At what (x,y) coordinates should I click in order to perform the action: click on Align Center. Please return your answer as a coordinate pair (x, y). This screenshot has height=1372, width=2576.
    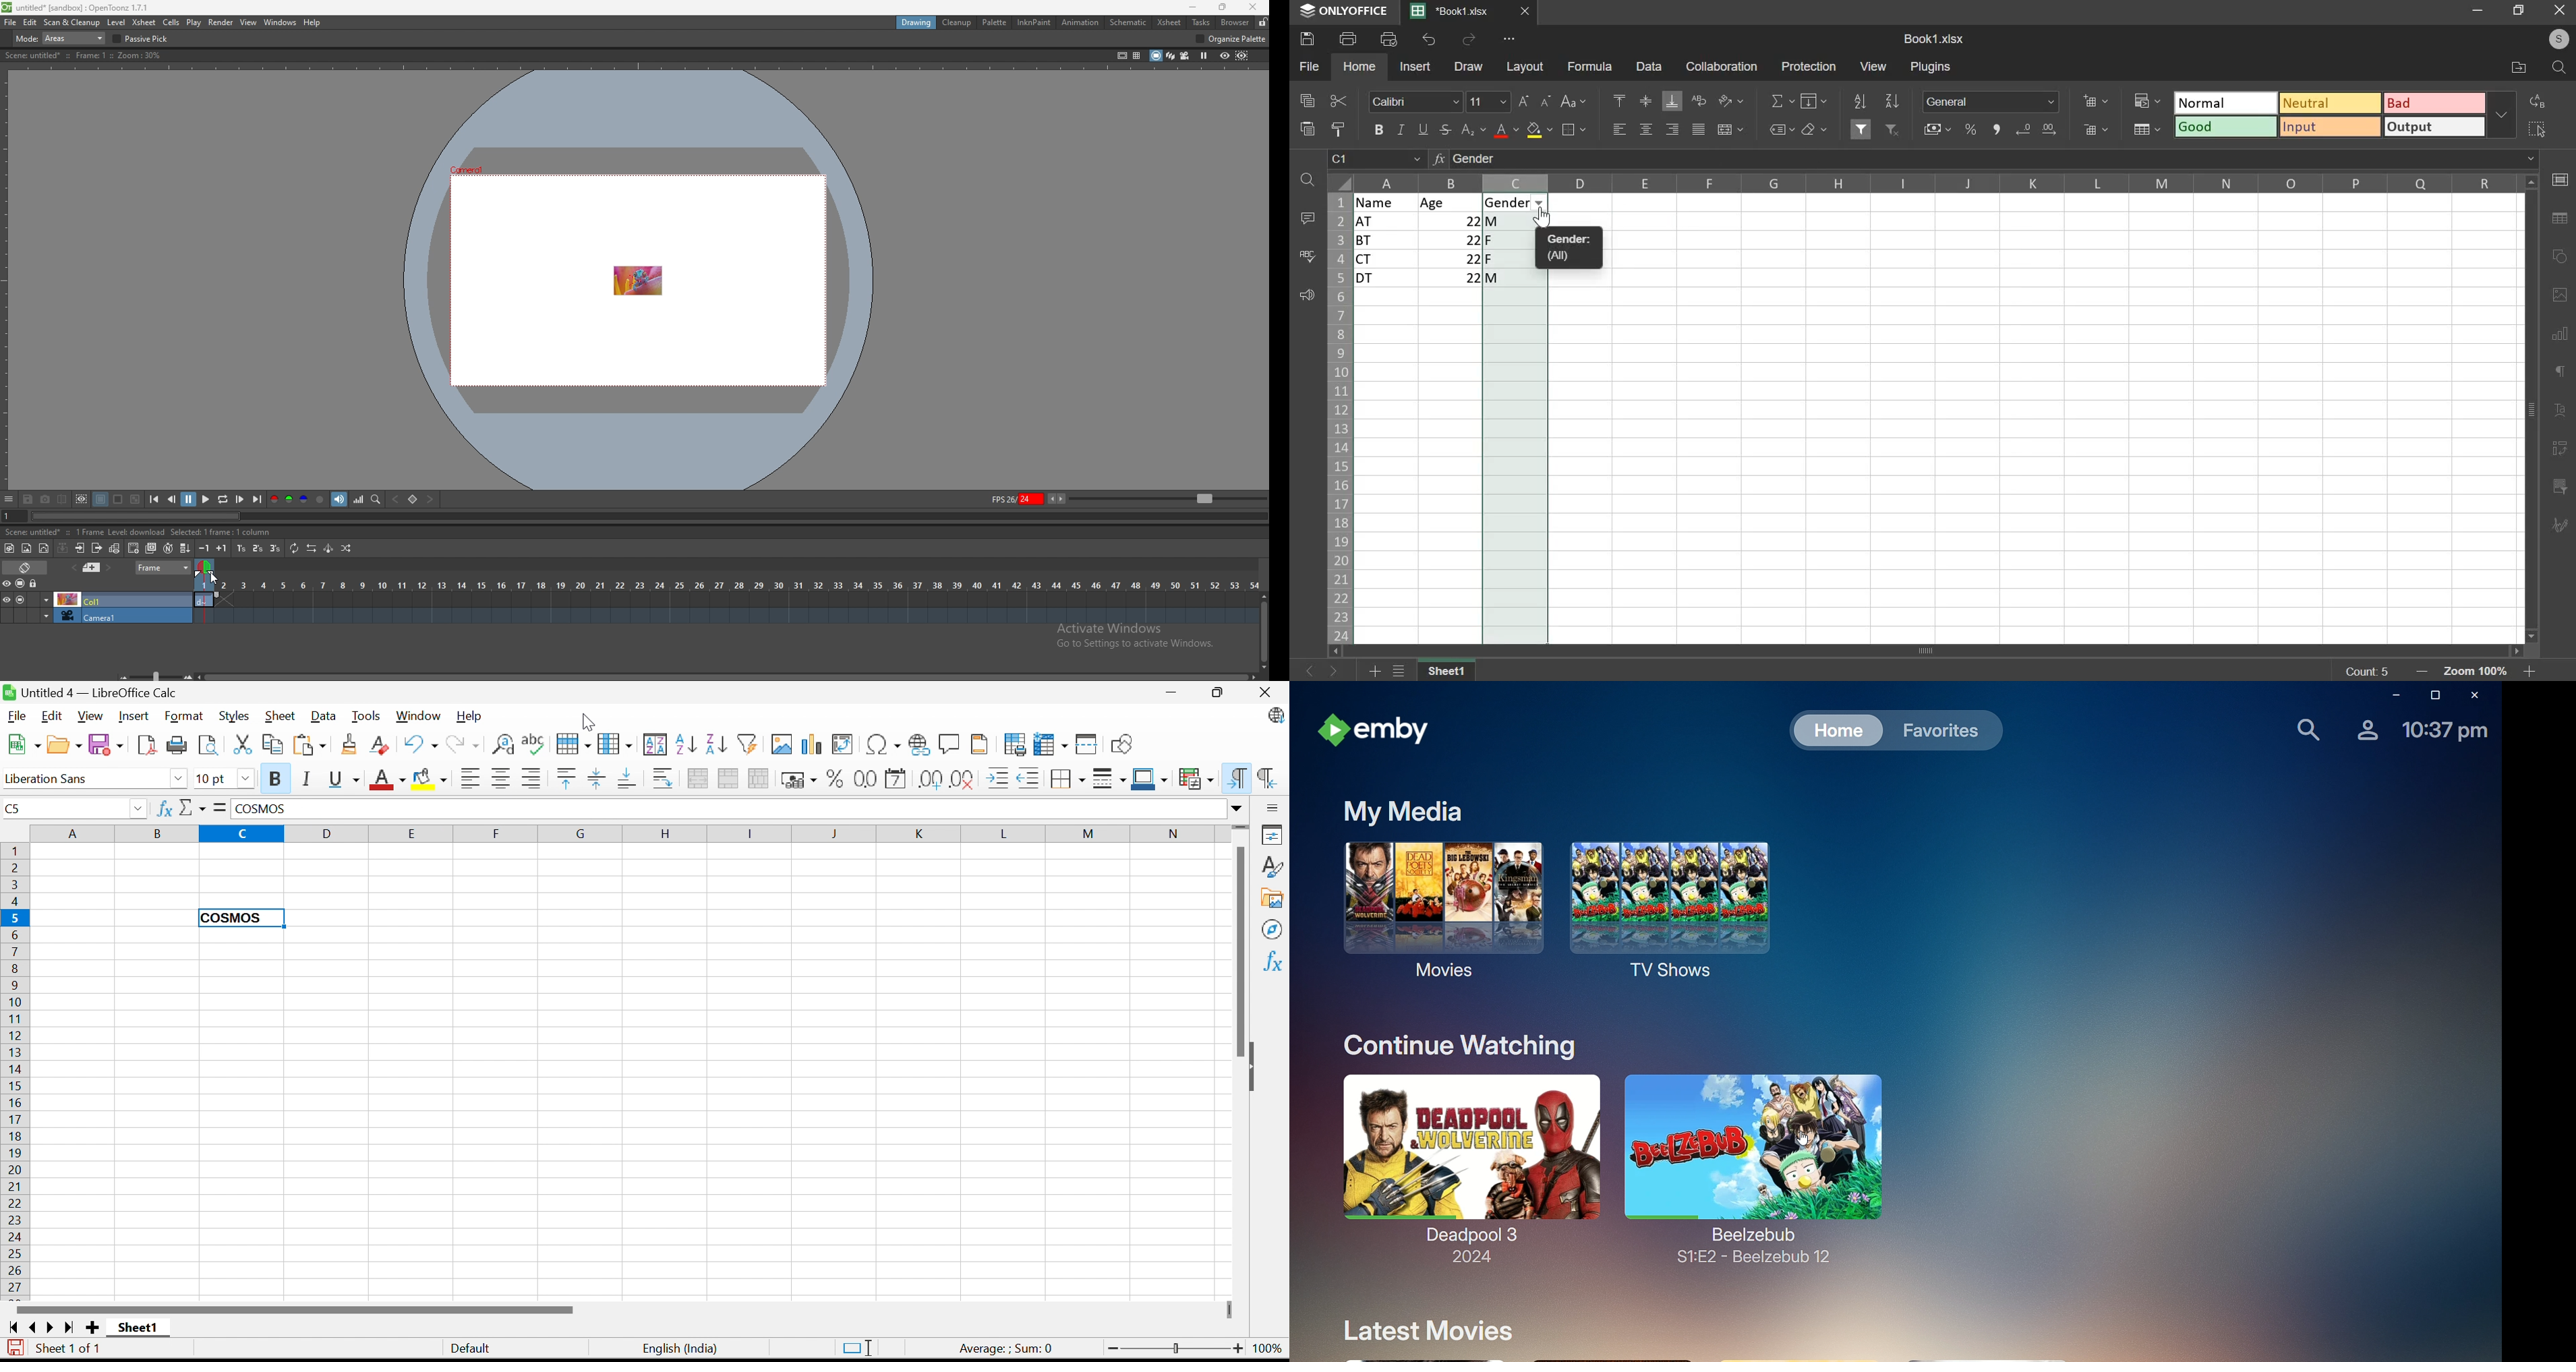
    Looking at the image, I should click on (502, 780).